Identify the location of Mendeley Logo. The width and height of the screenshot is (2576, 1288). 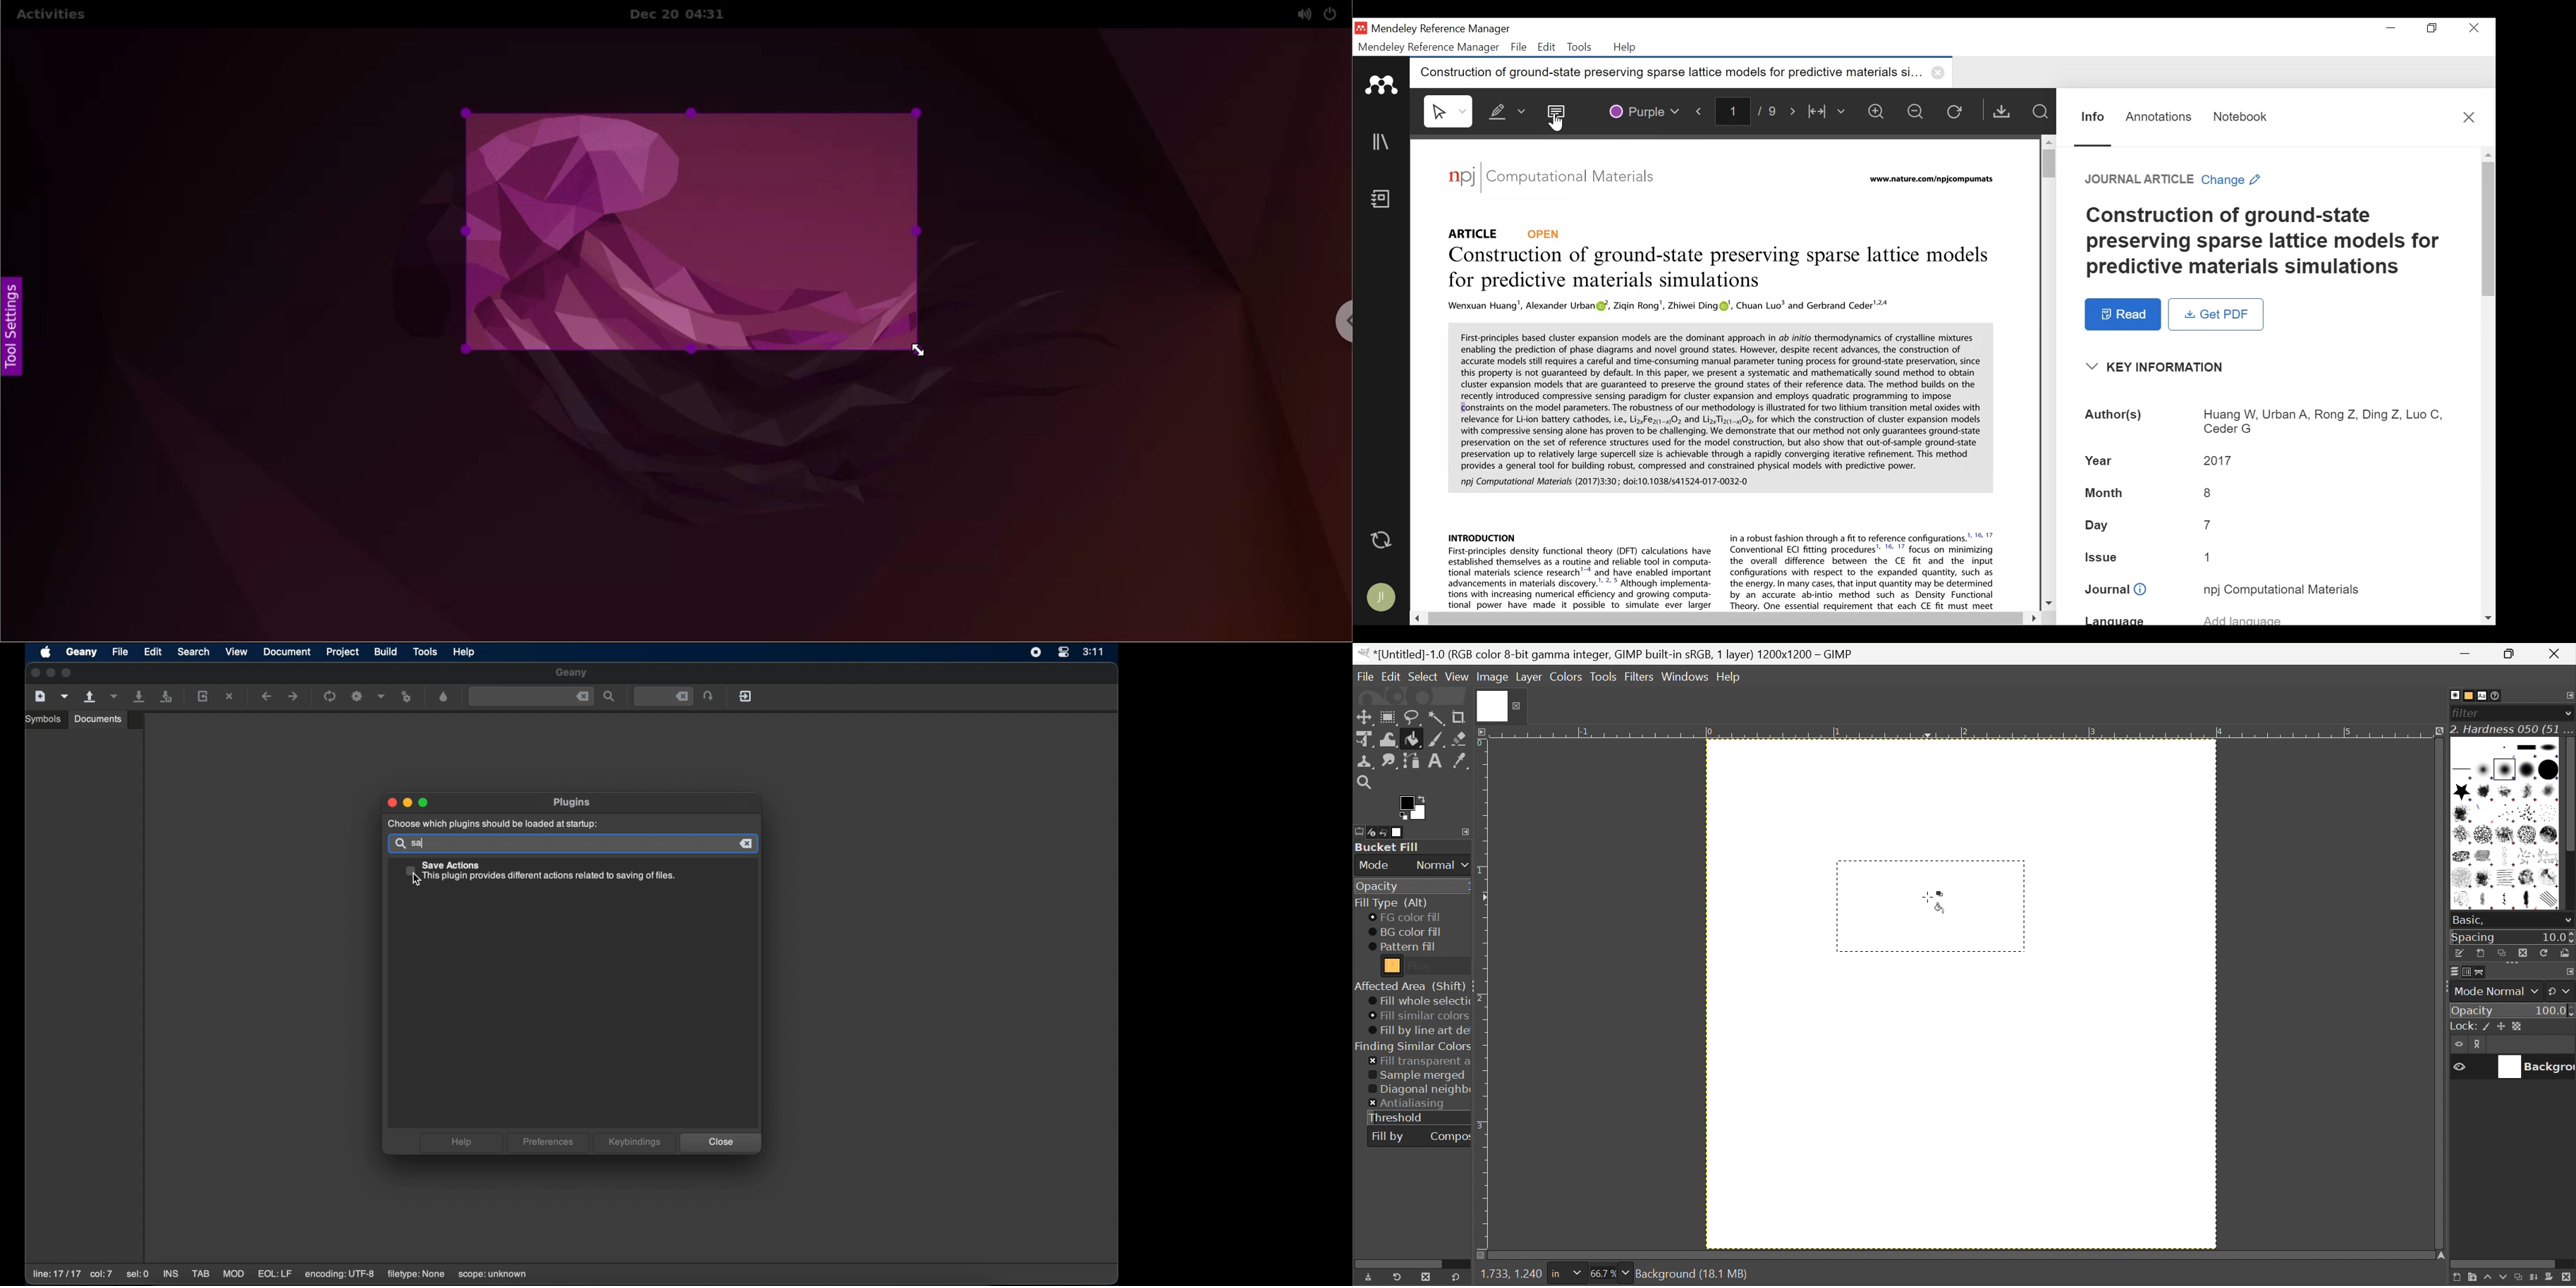
(1382, 85).